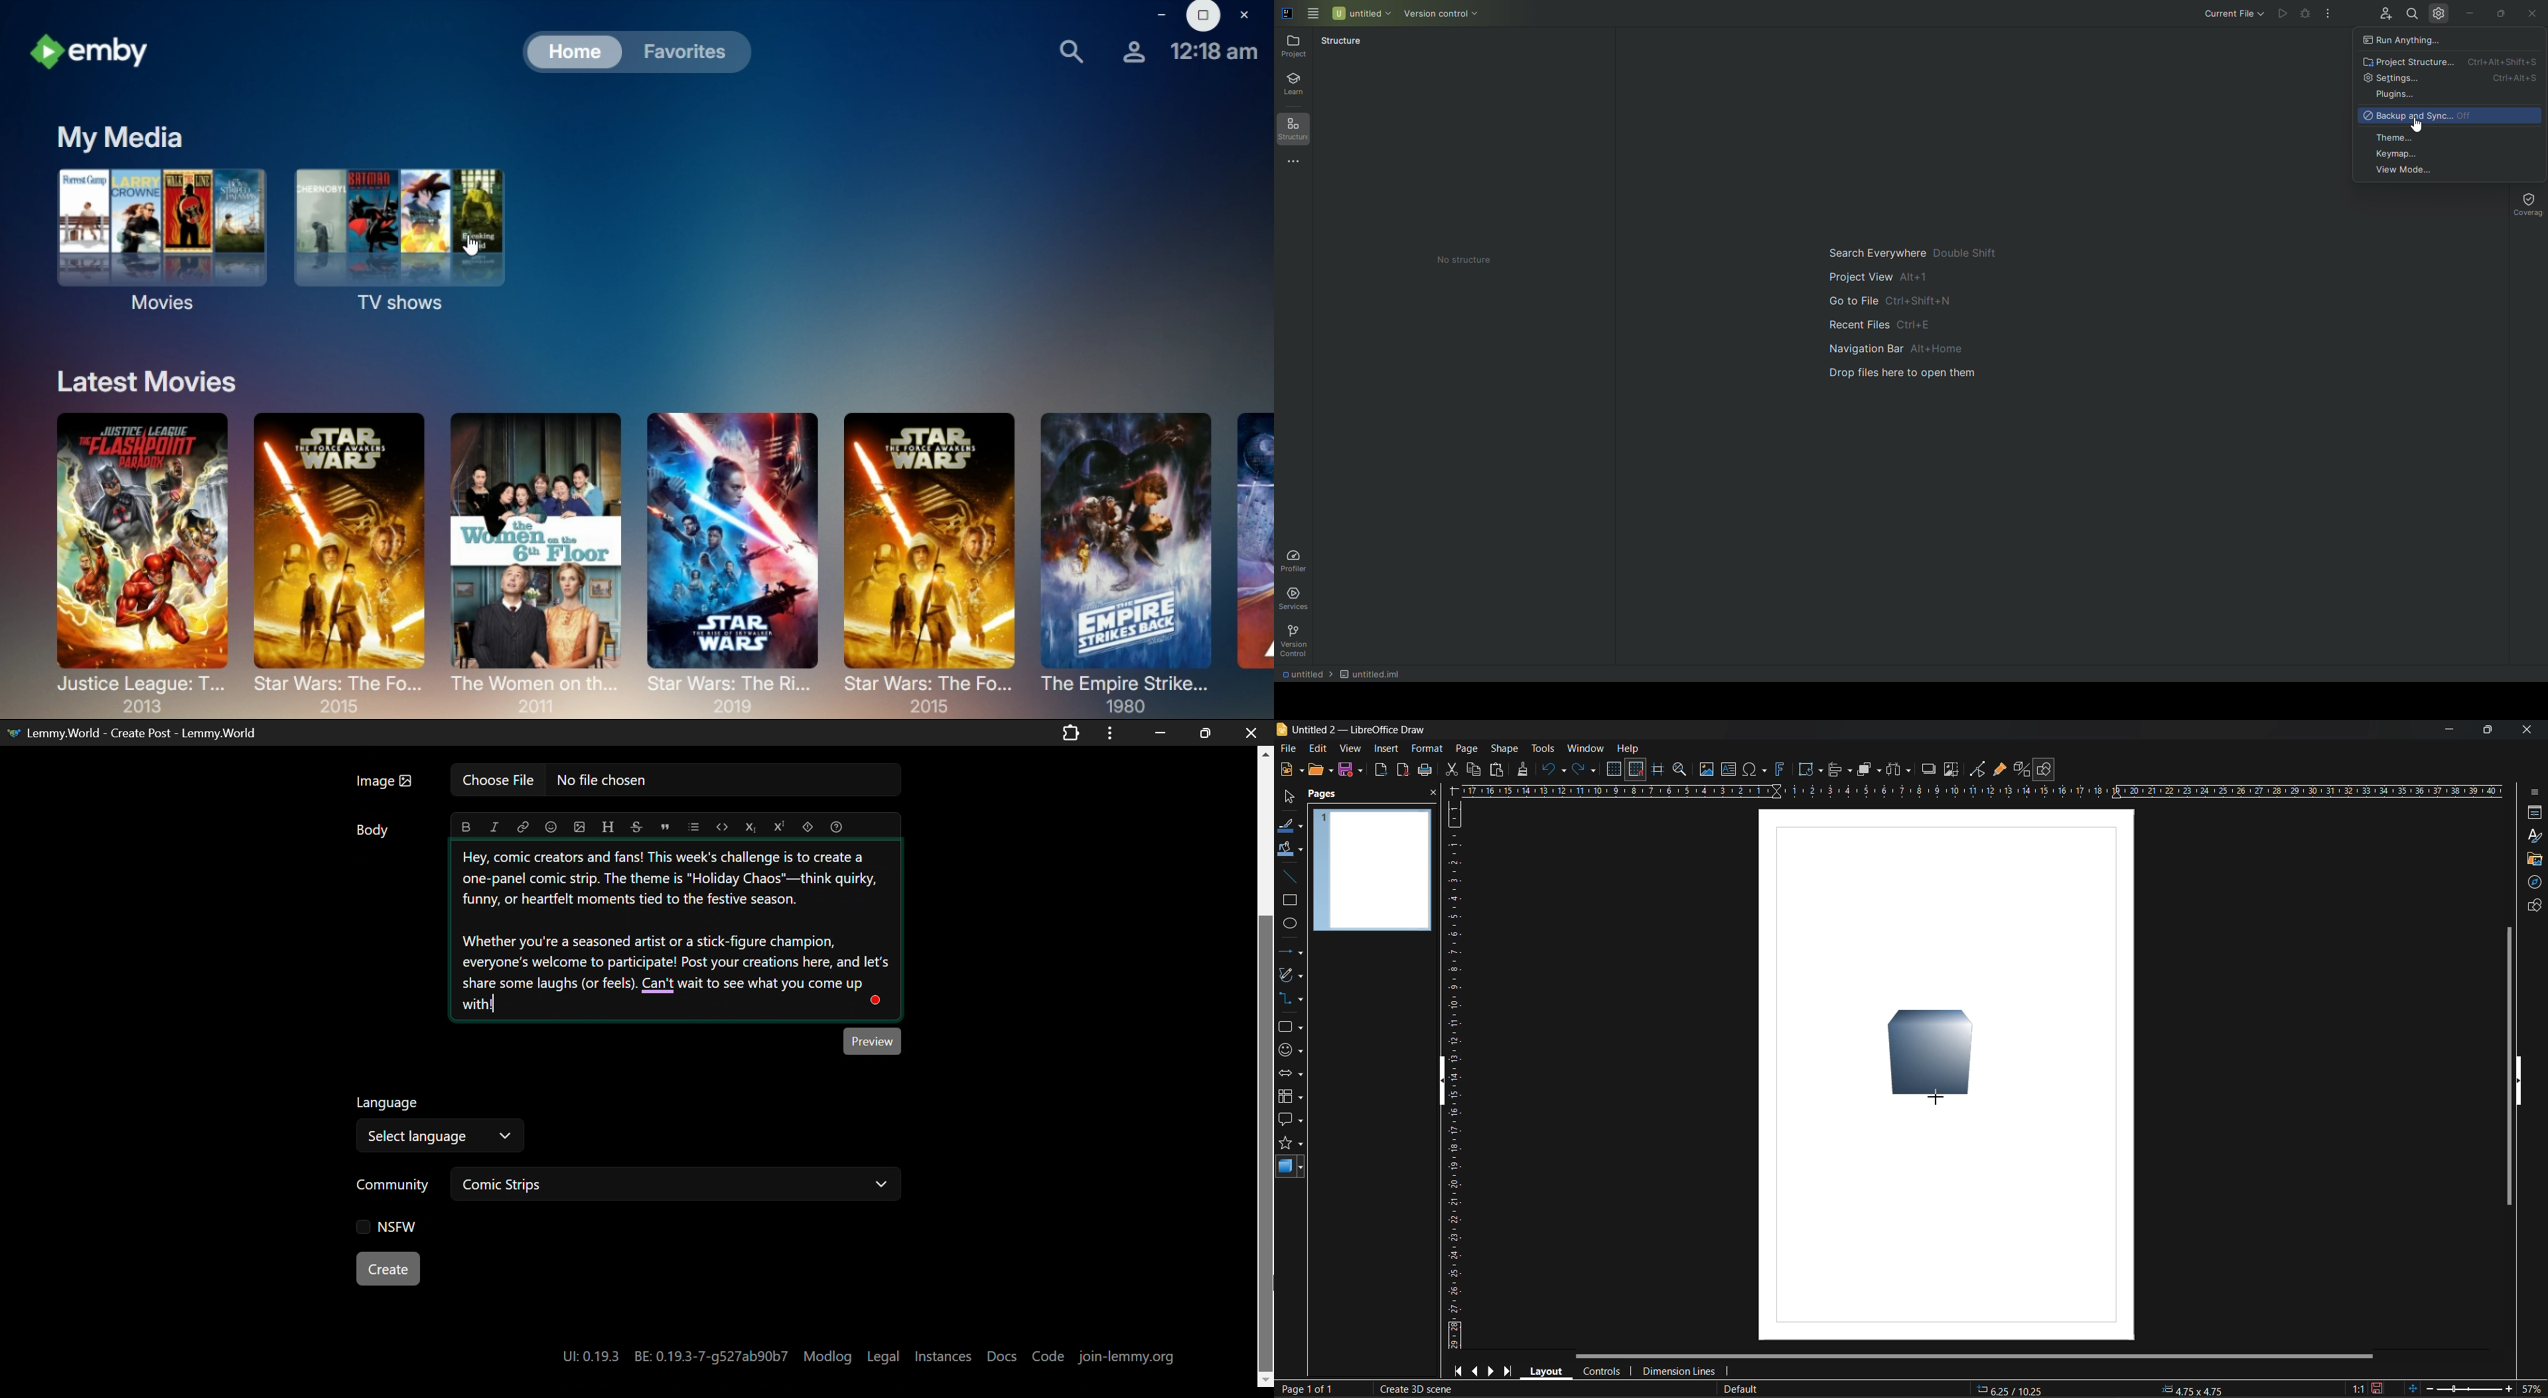 This screenshot has width=2548, height=1400. What do you see at coordinates (1979, 768) in the screenshot?
I see `toggle point edit mode` at bounding box center [1979, 768].